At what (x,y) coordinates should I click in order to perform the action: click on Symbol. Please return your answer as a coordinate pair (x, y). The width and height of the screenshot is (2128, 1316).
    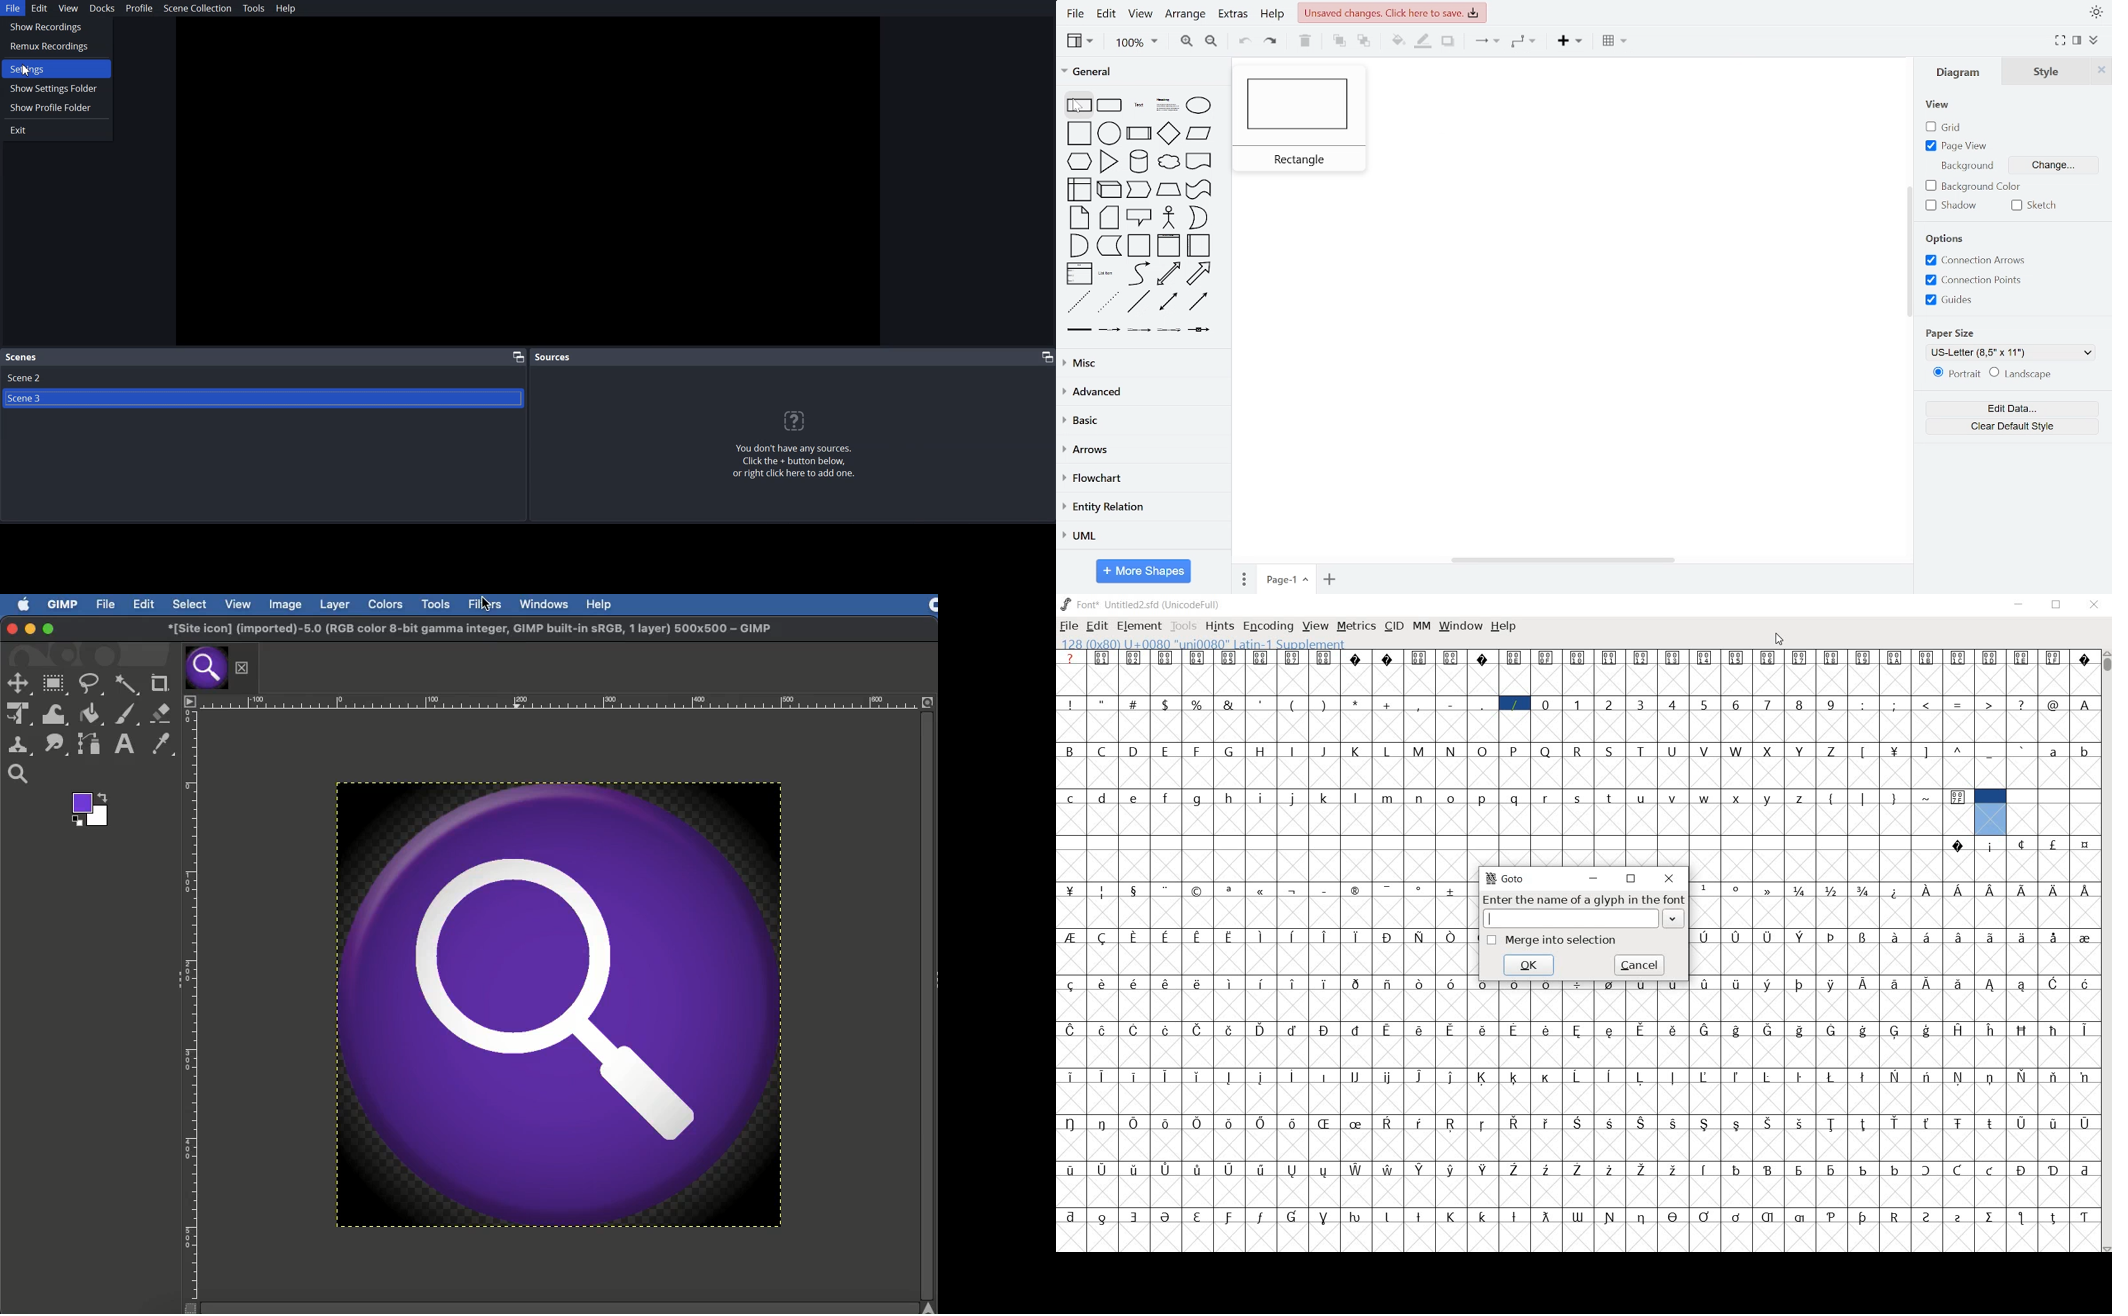
    Looking at the image, I should click on (2052, 1169).